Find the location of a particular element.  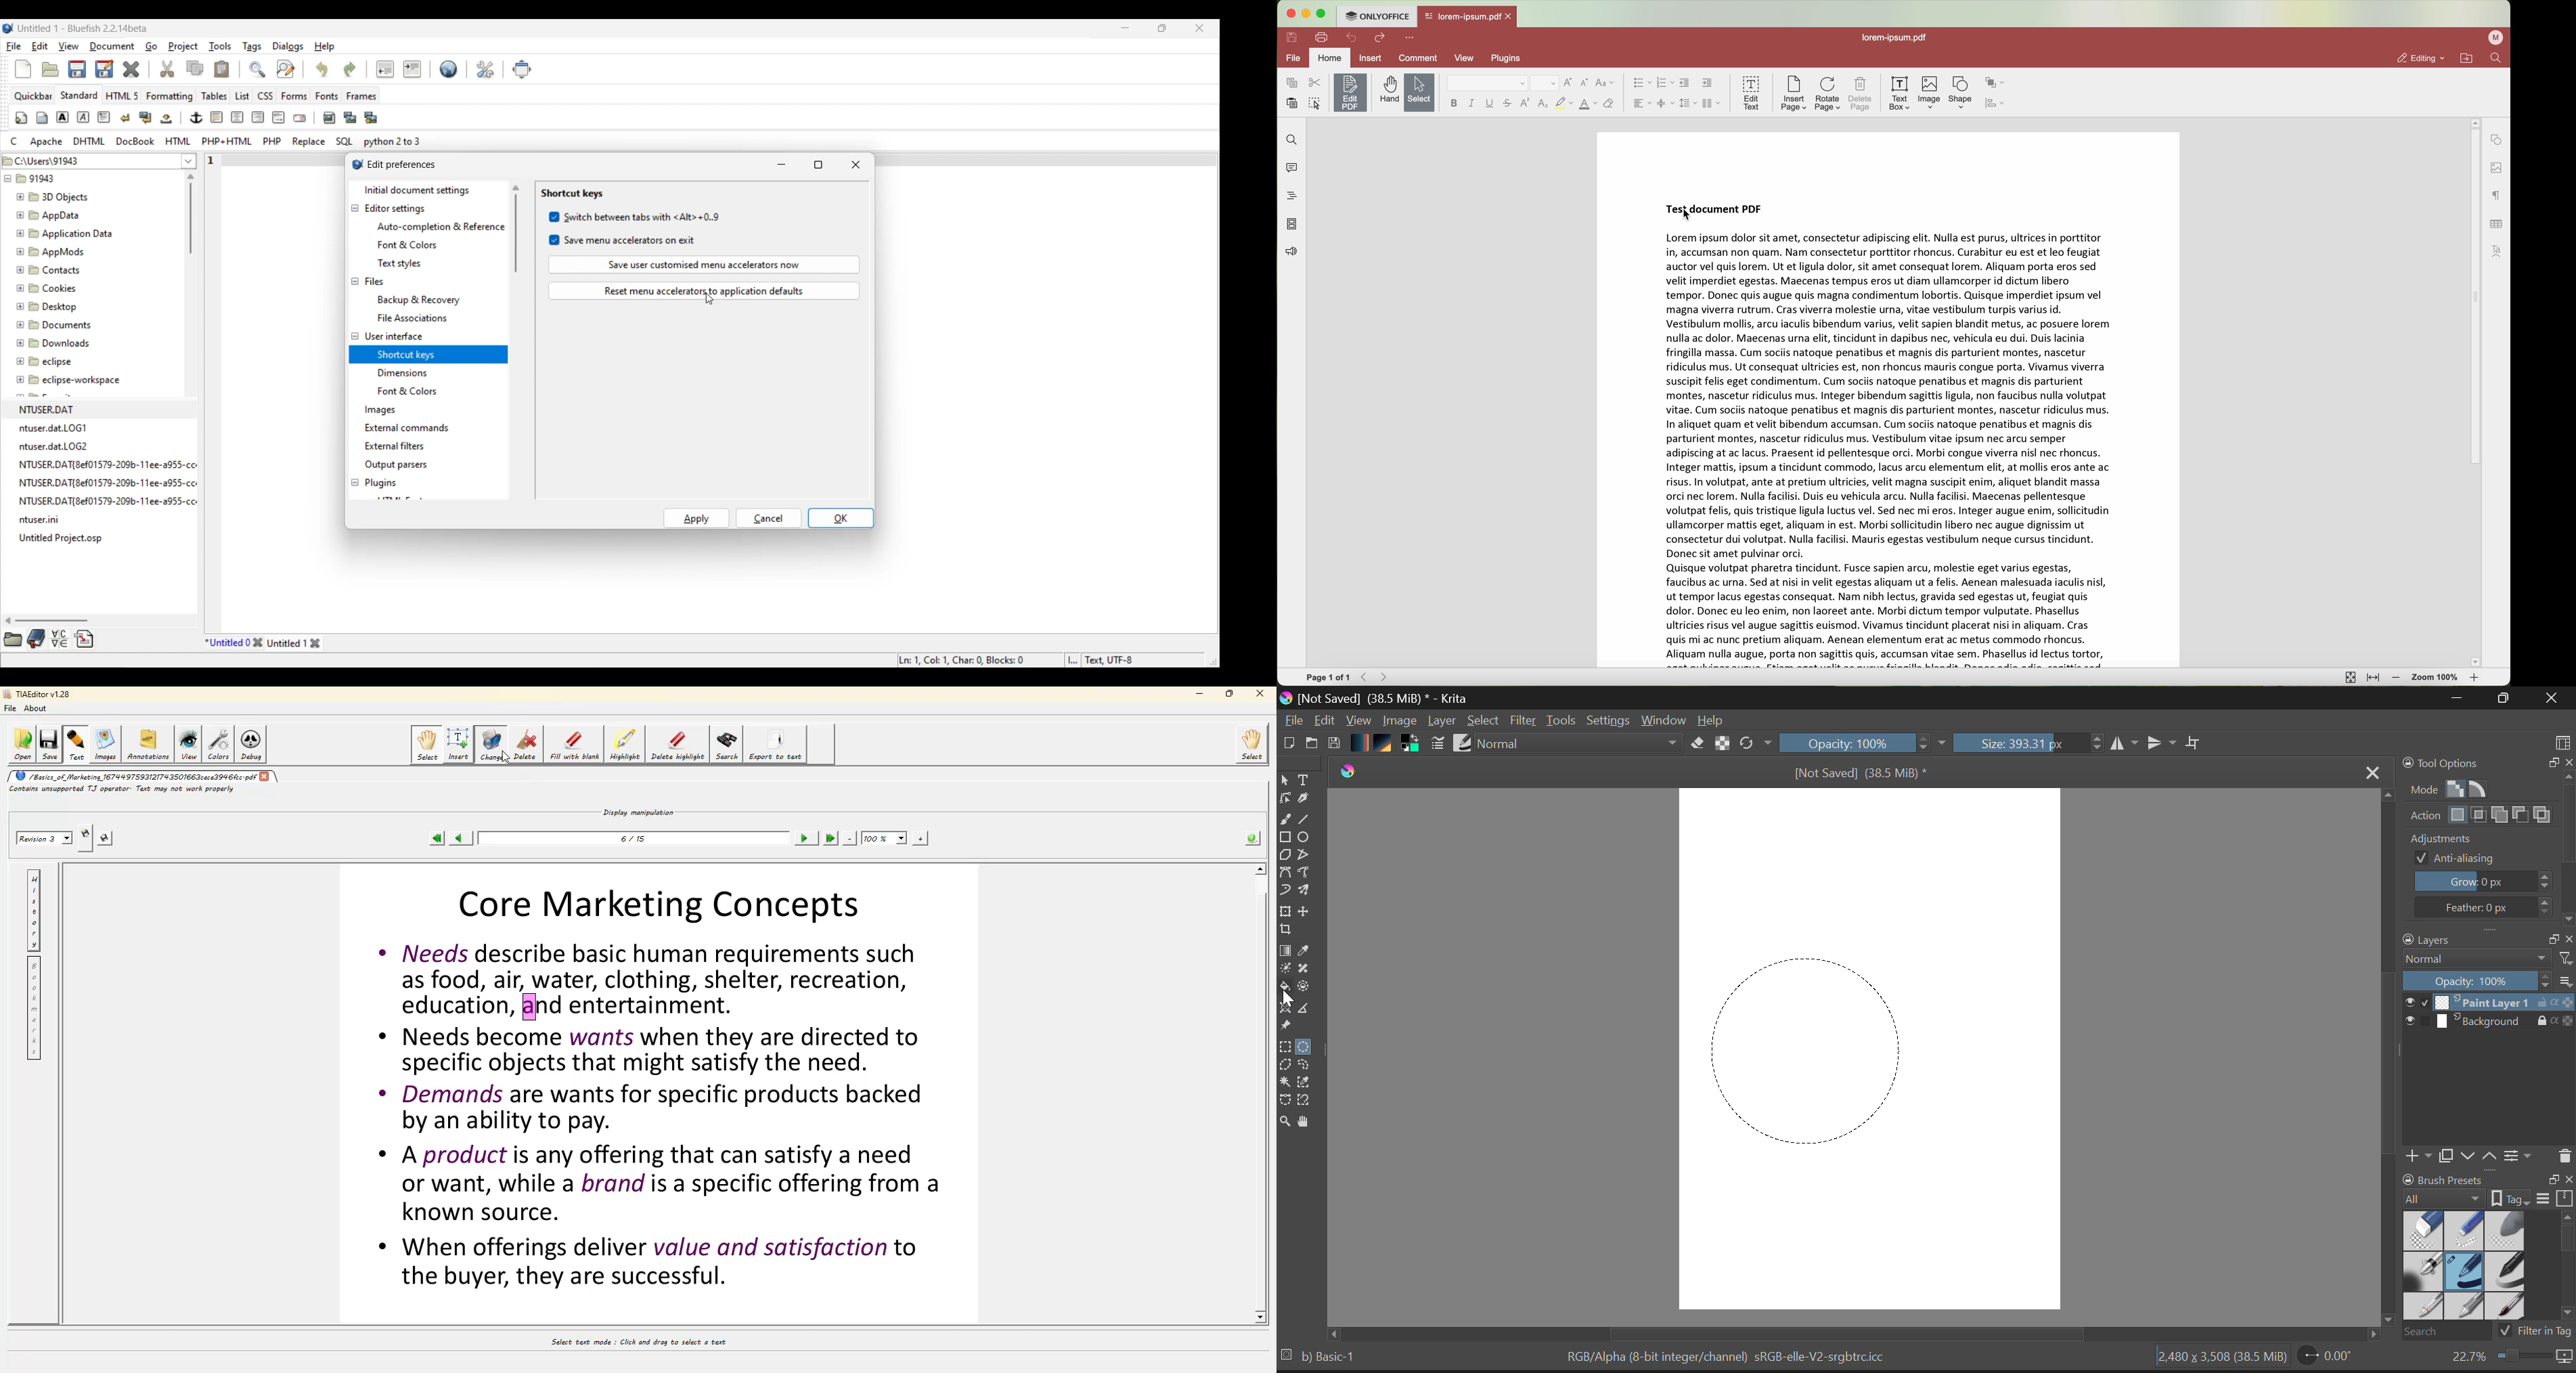

Backup & Recovery is located at coordinates (422, 299).